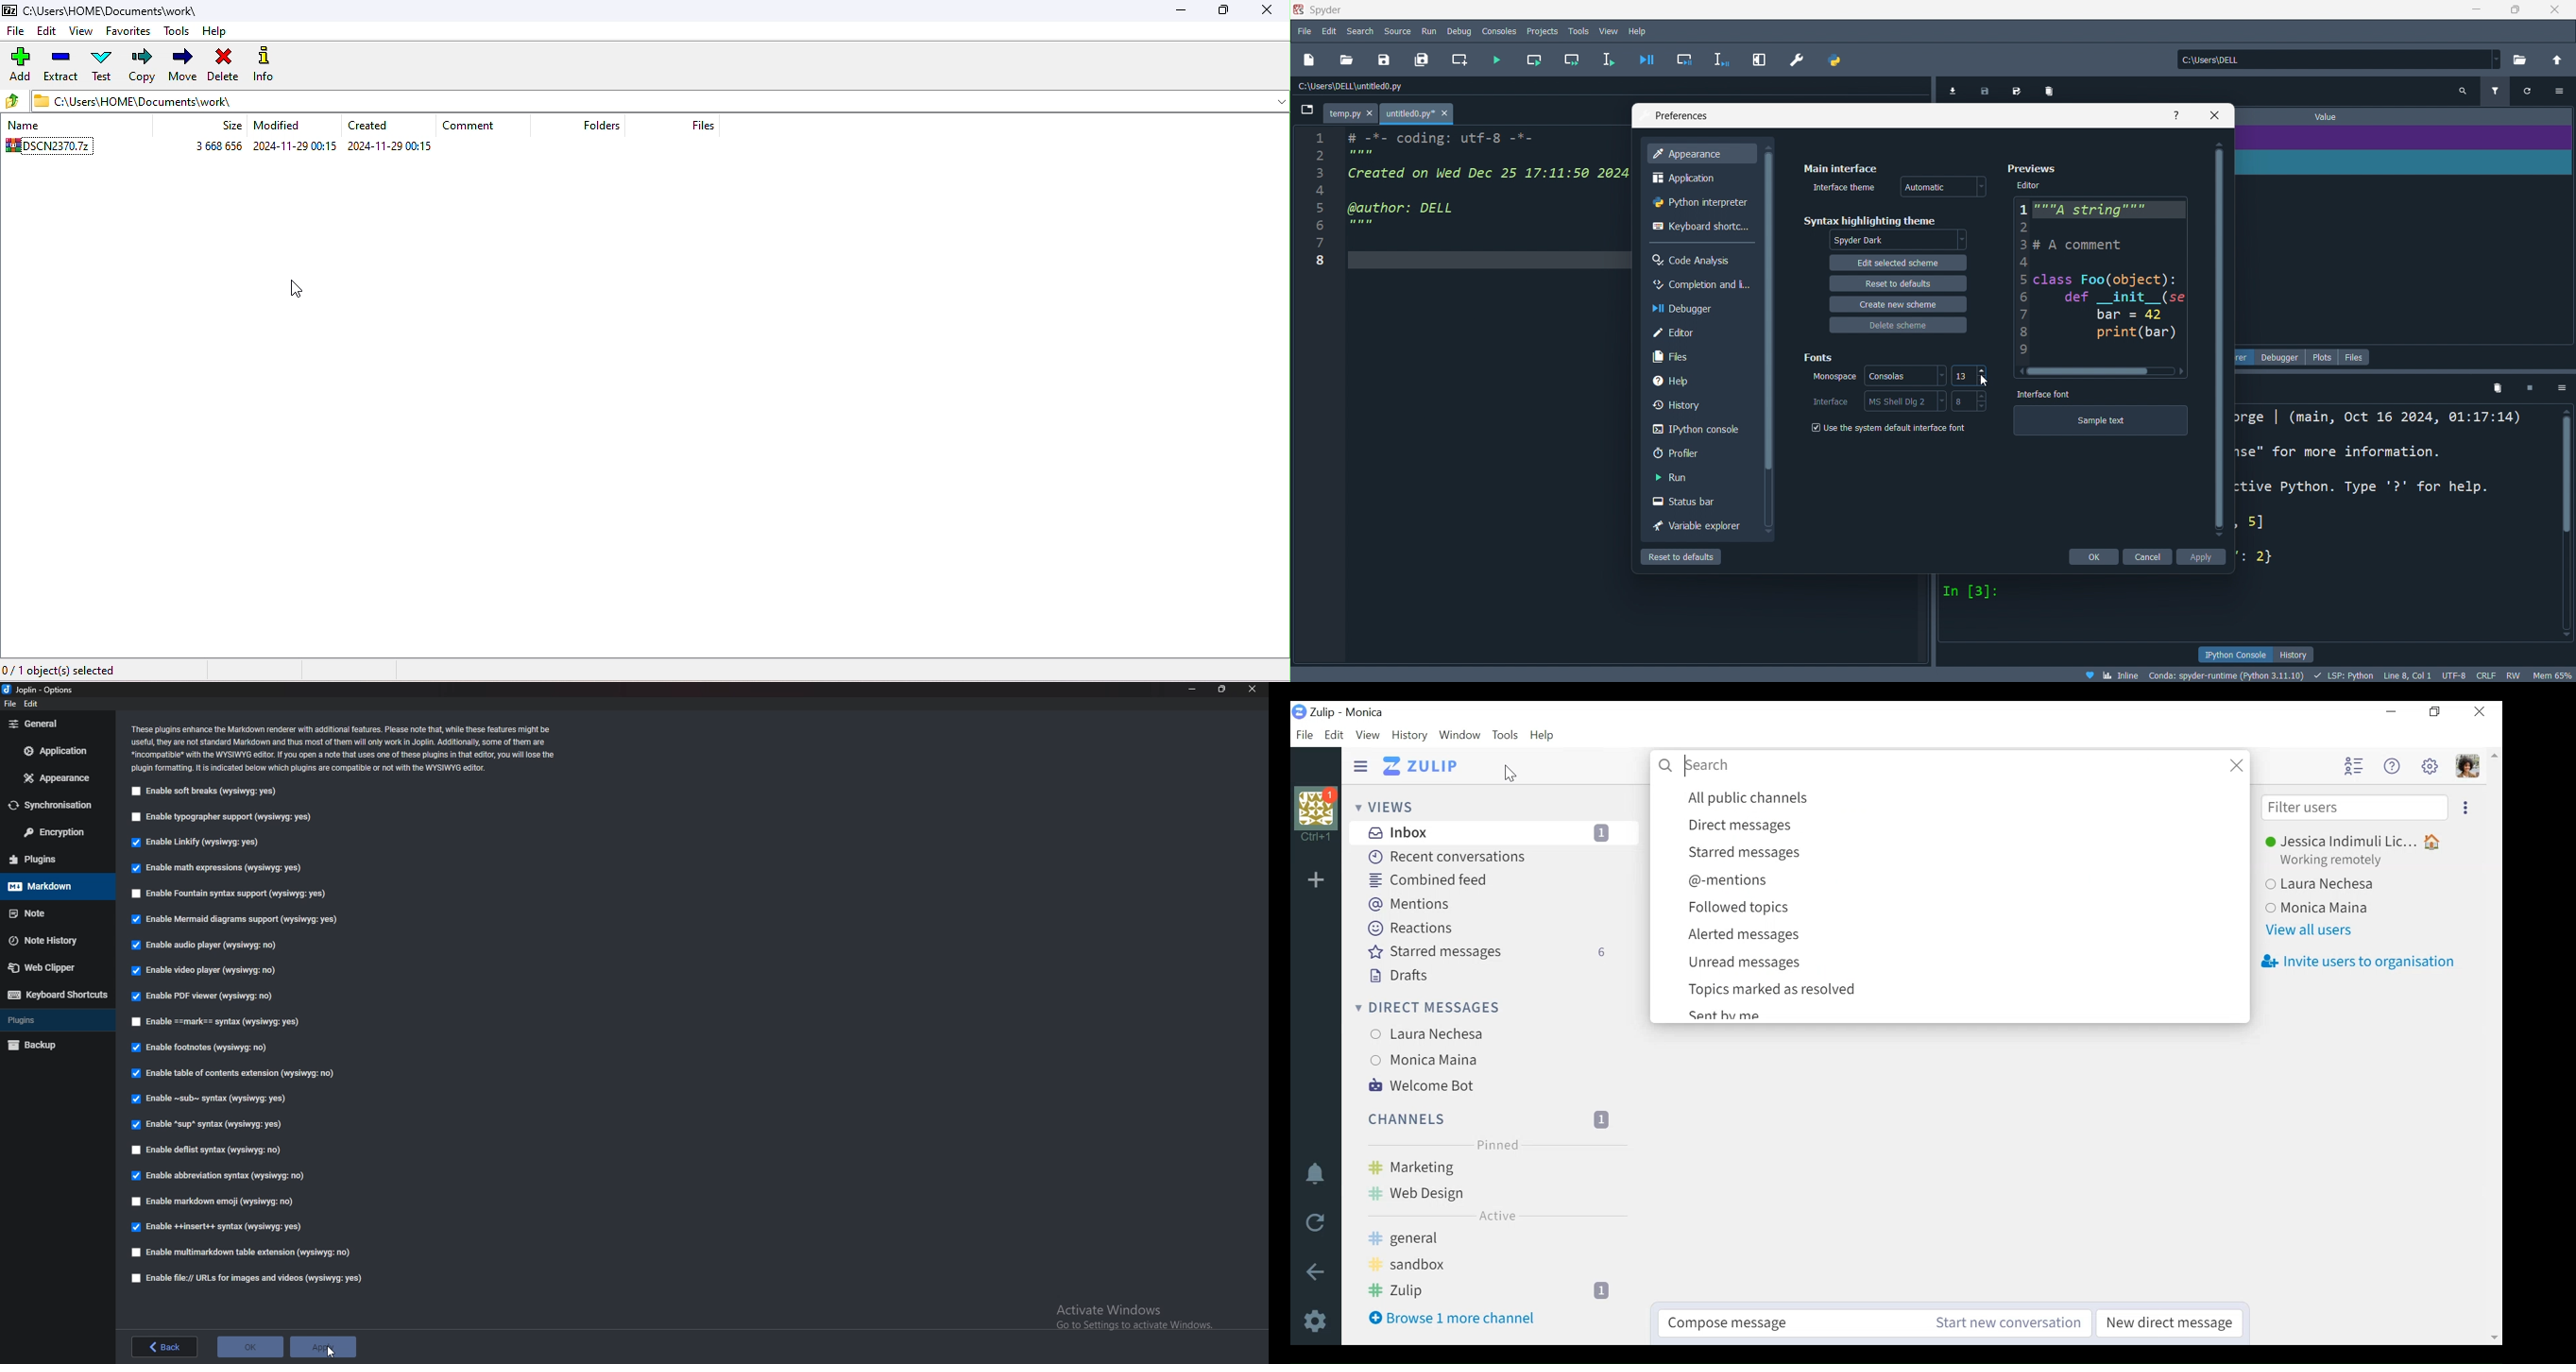  I want to click on code analysis, so click(1702, 257).